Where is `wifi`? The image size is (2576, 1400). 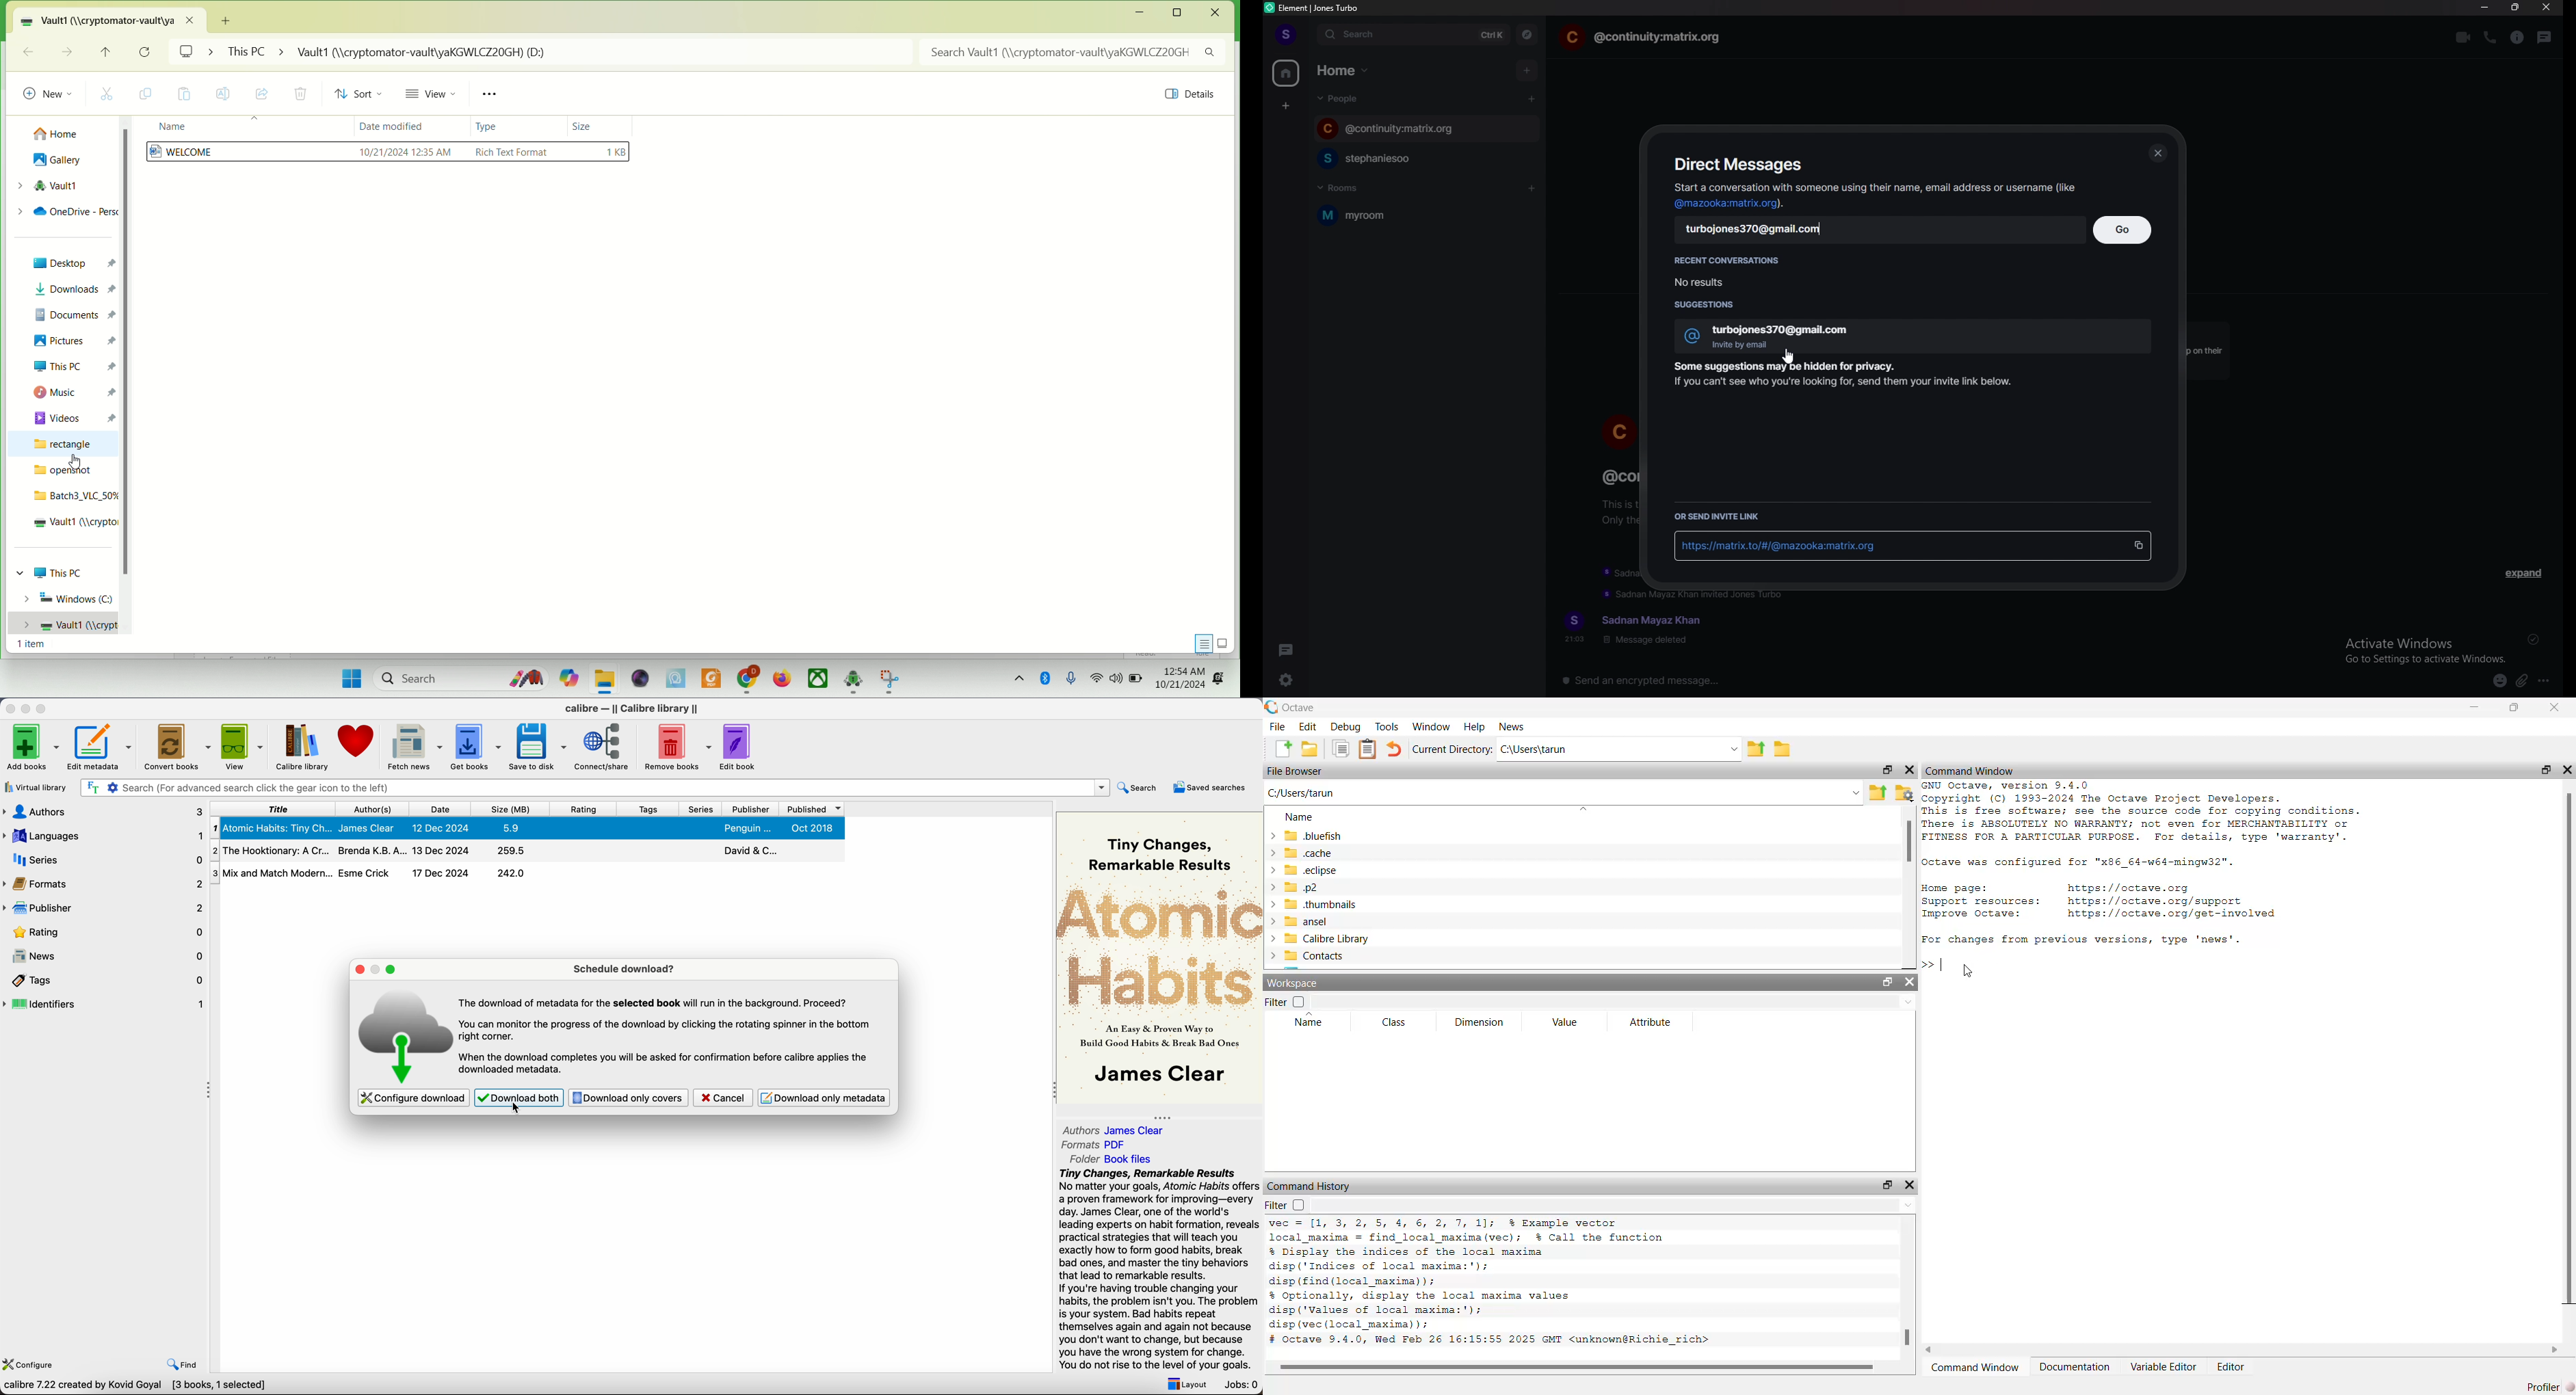 wifi is located at coordinates (1098, 678).